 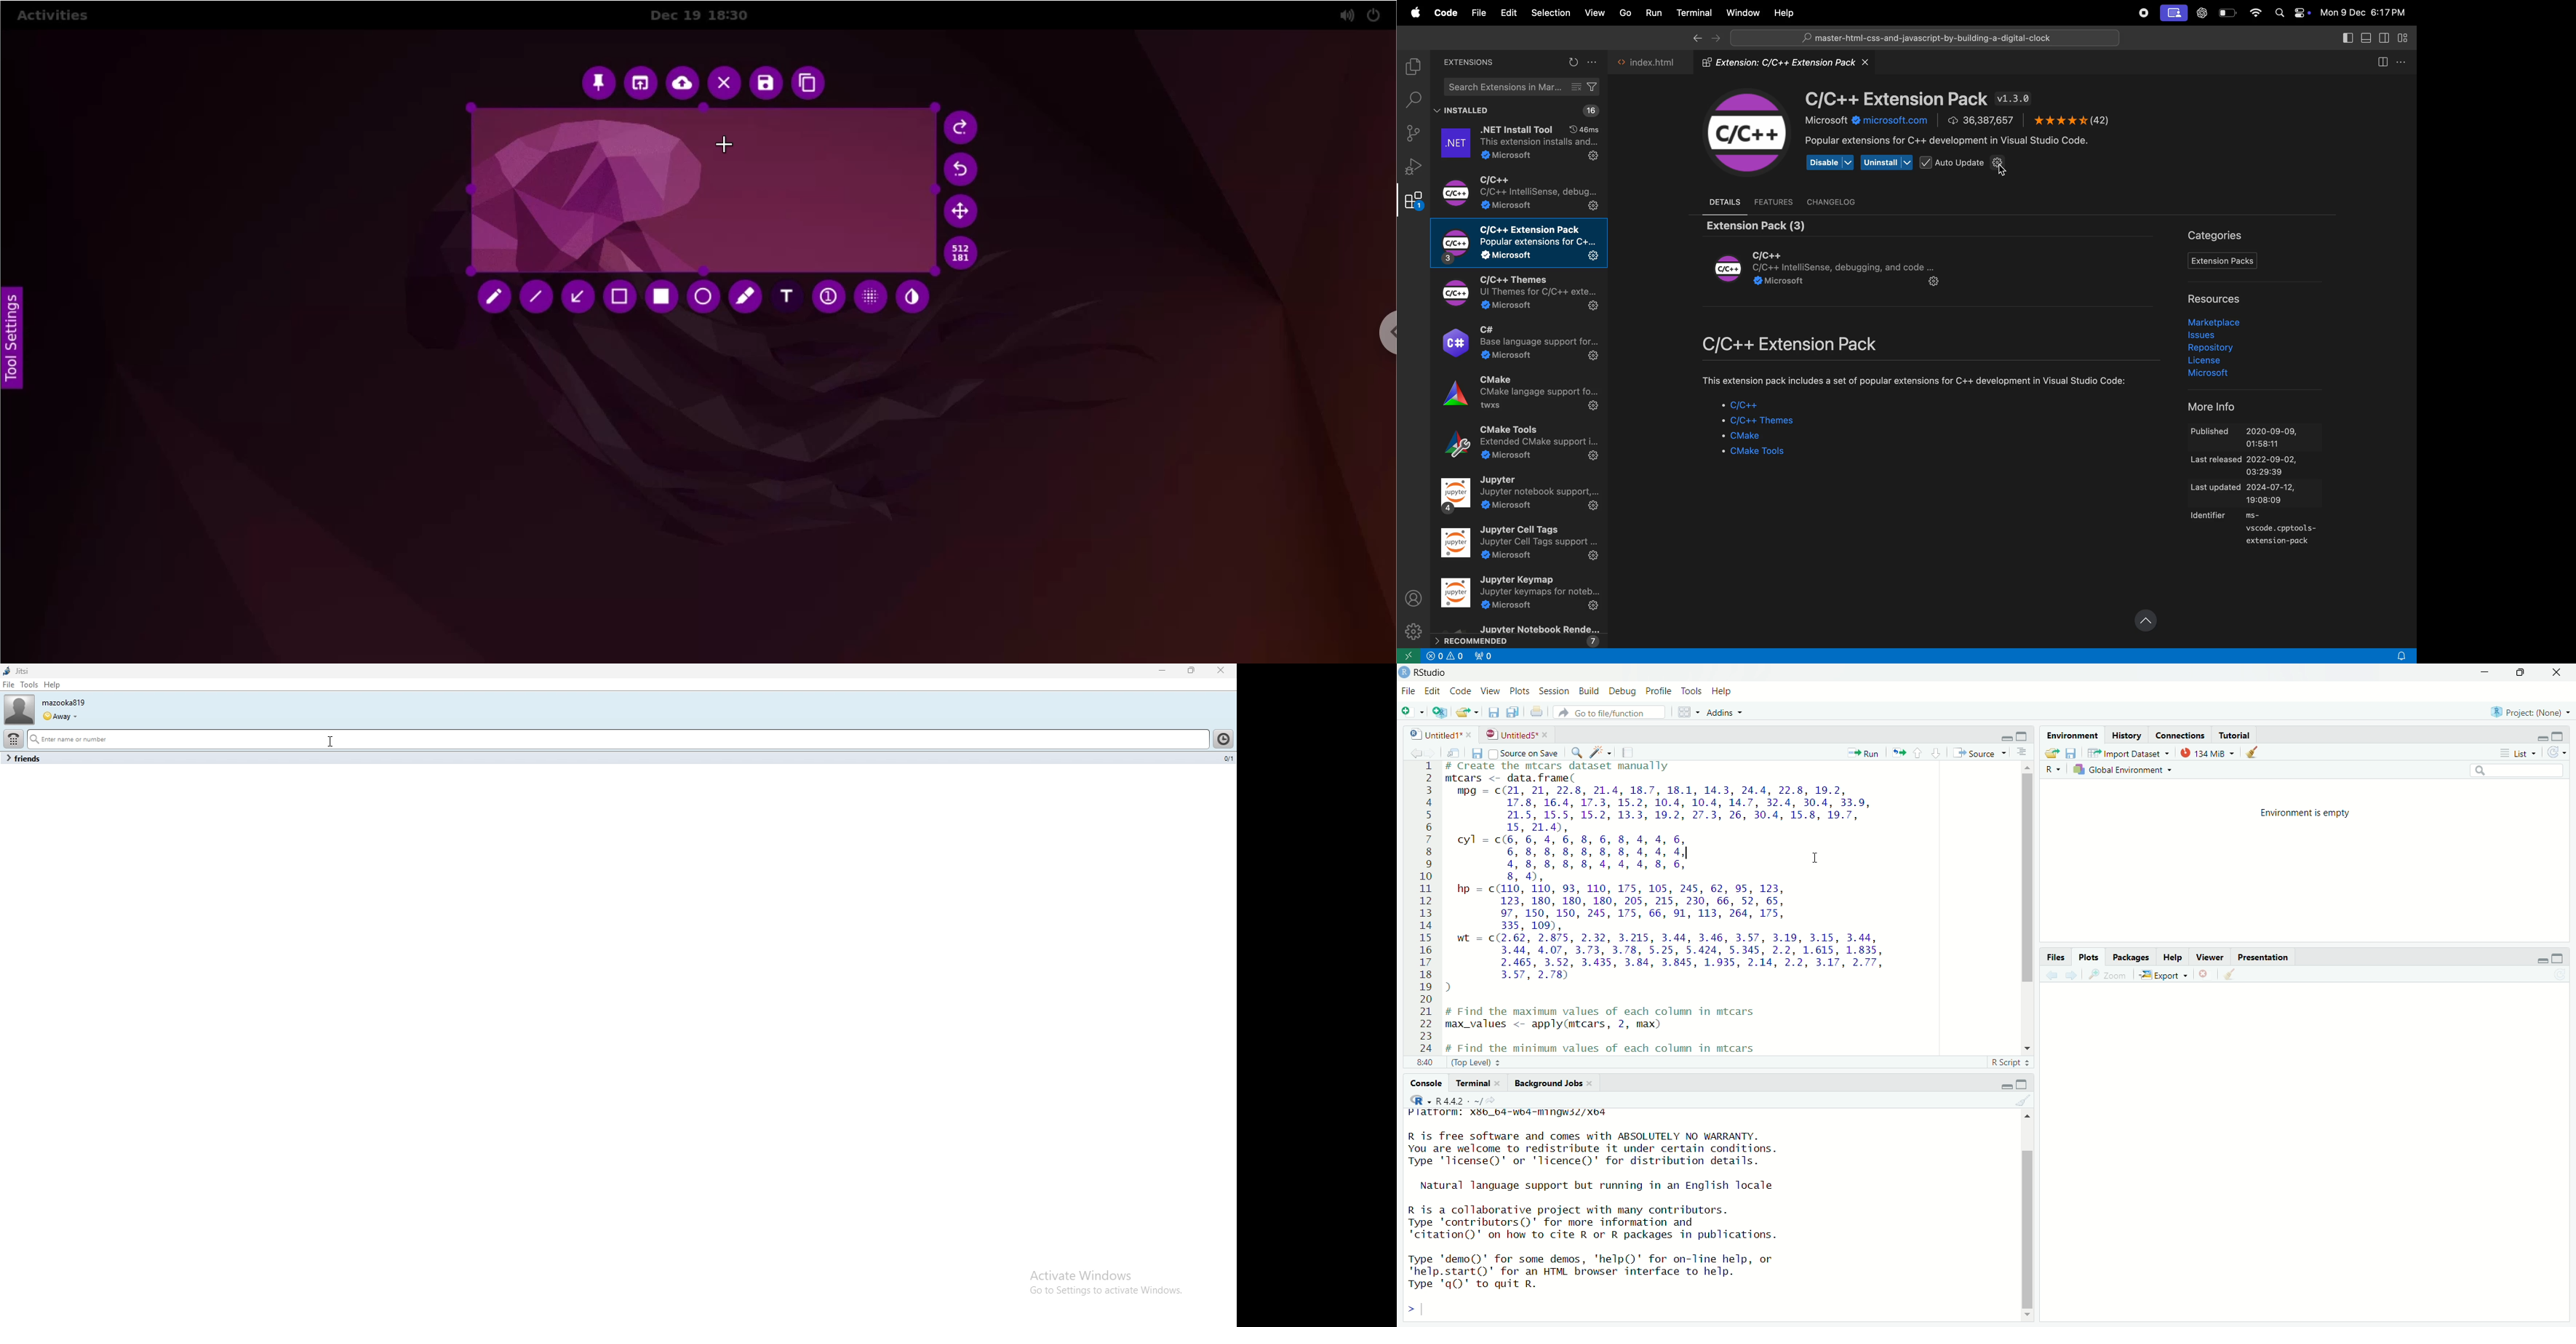 I want to click on maximise, so click(x=2022, y=1082).